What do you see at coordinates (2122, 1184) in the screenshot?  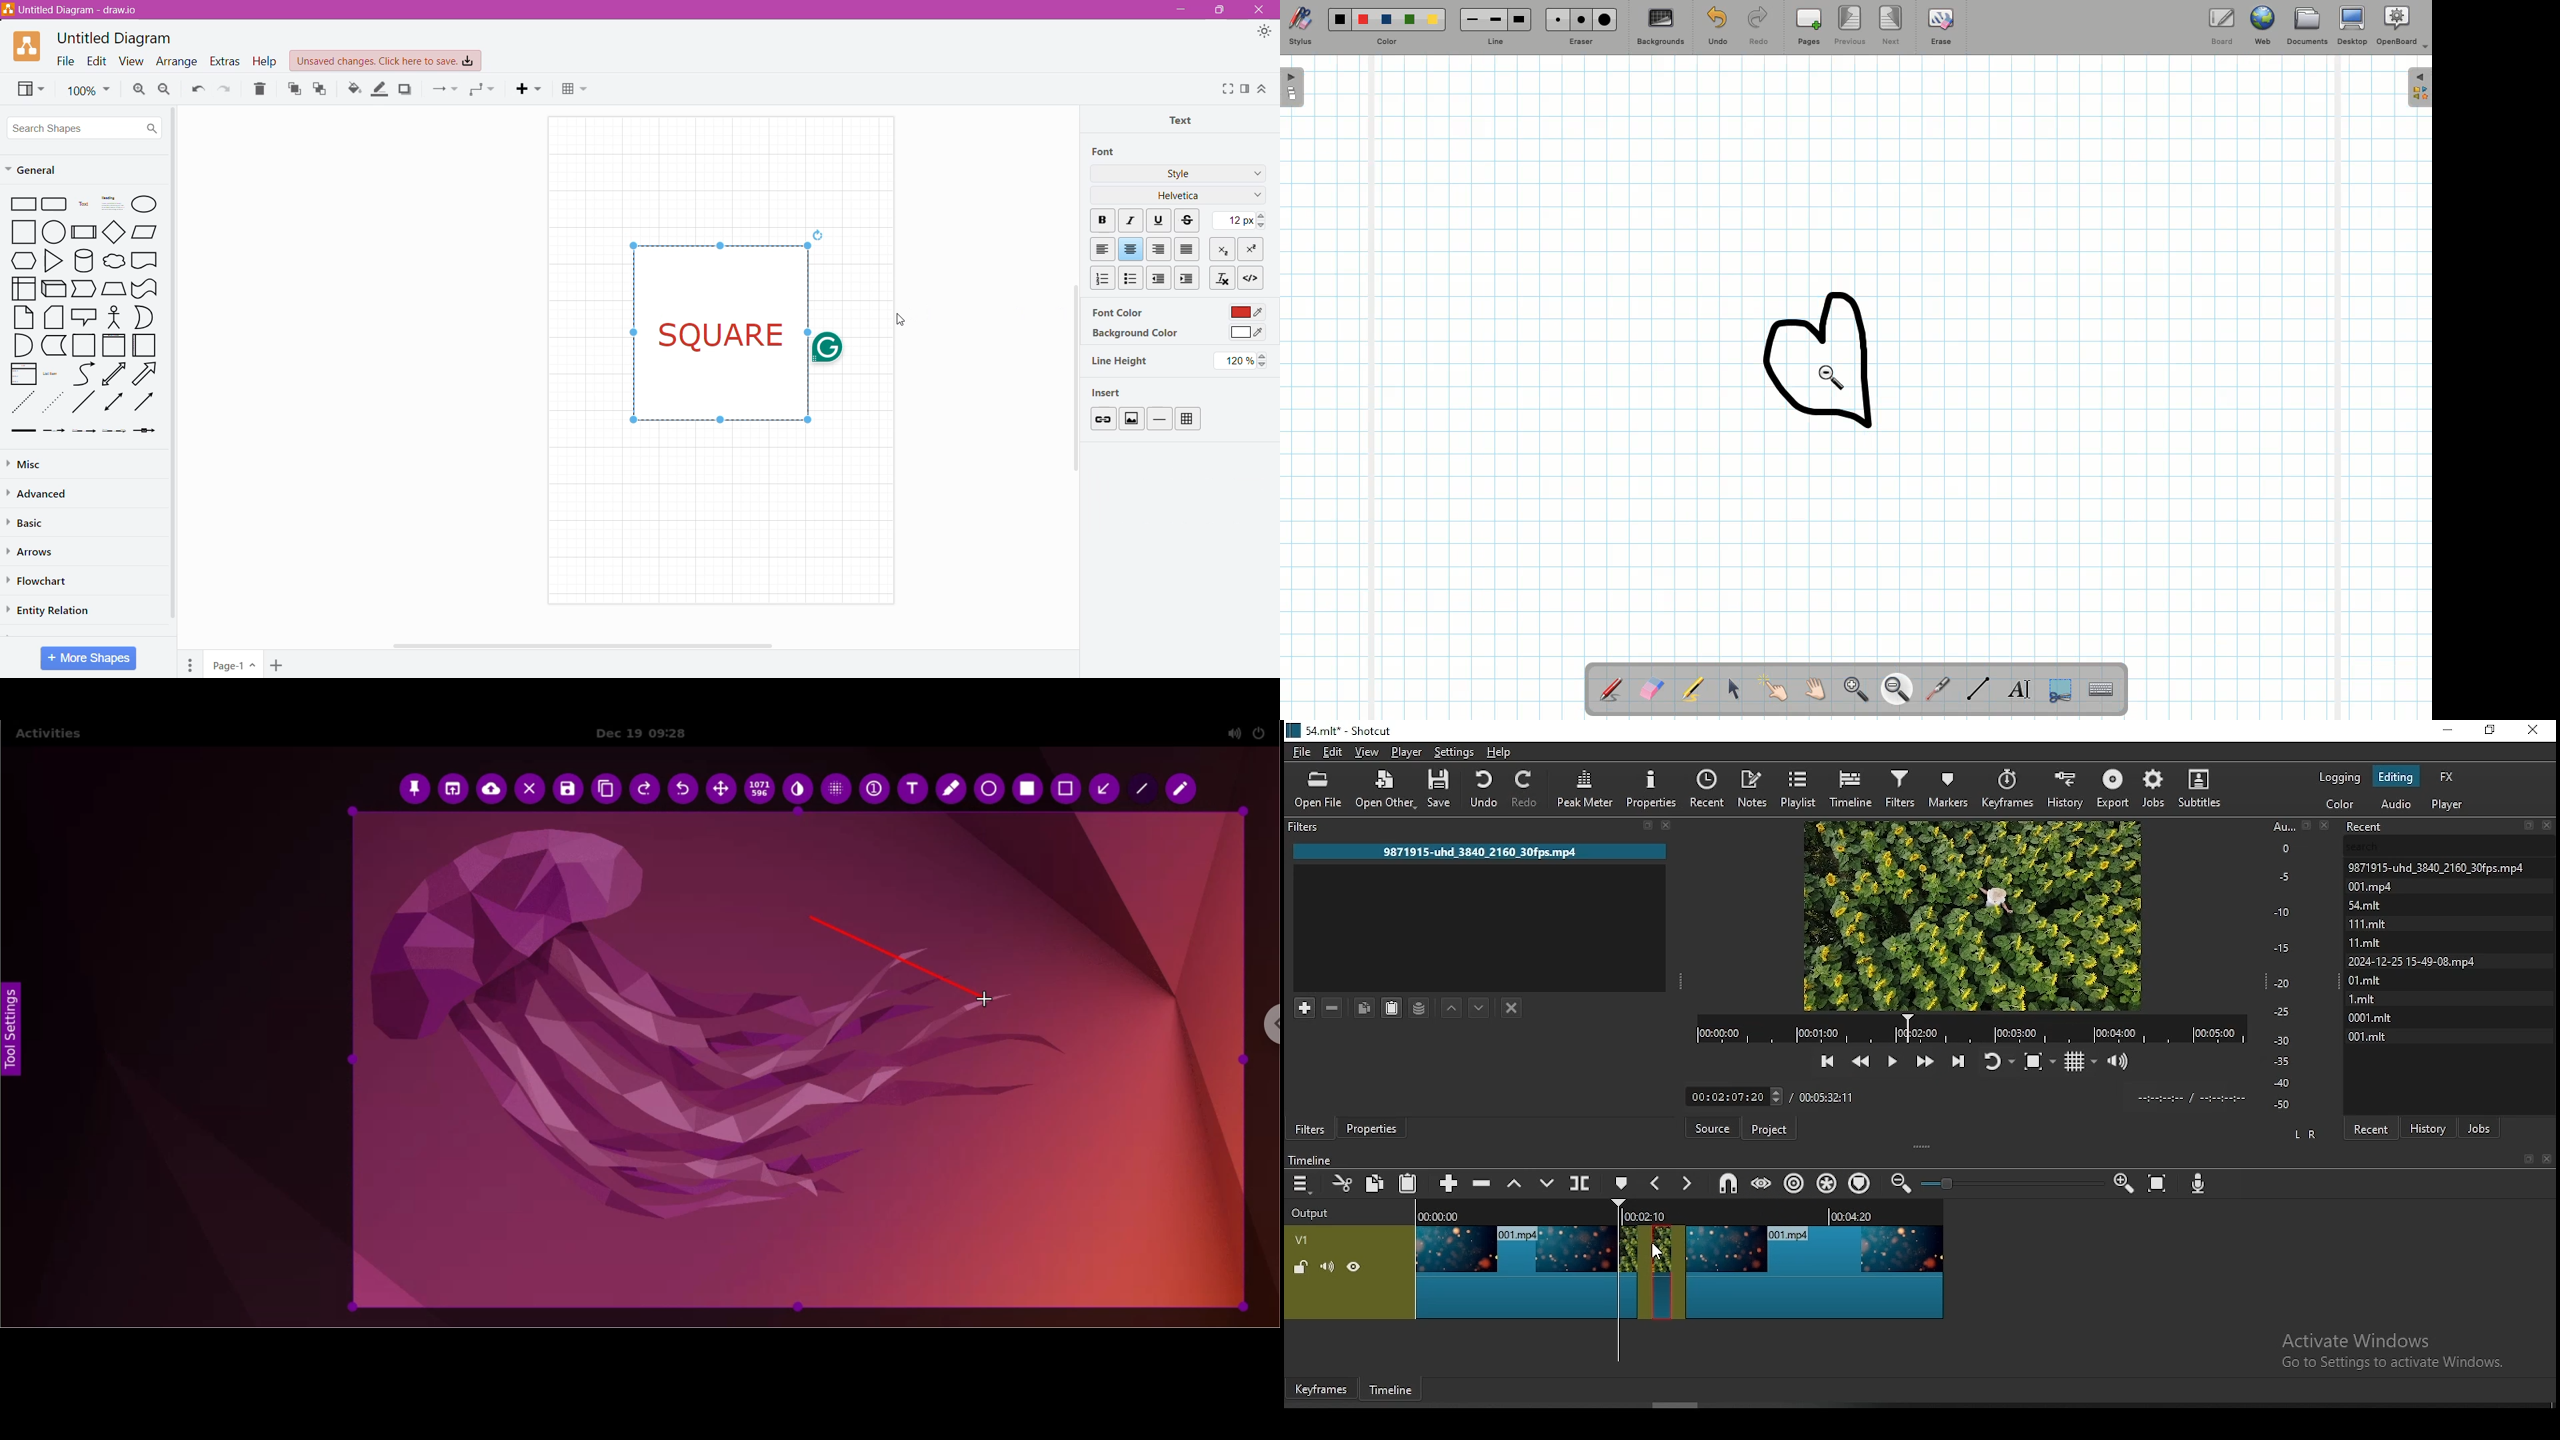 I see `zoom timeline out` at bounding box center [2122, 1184].